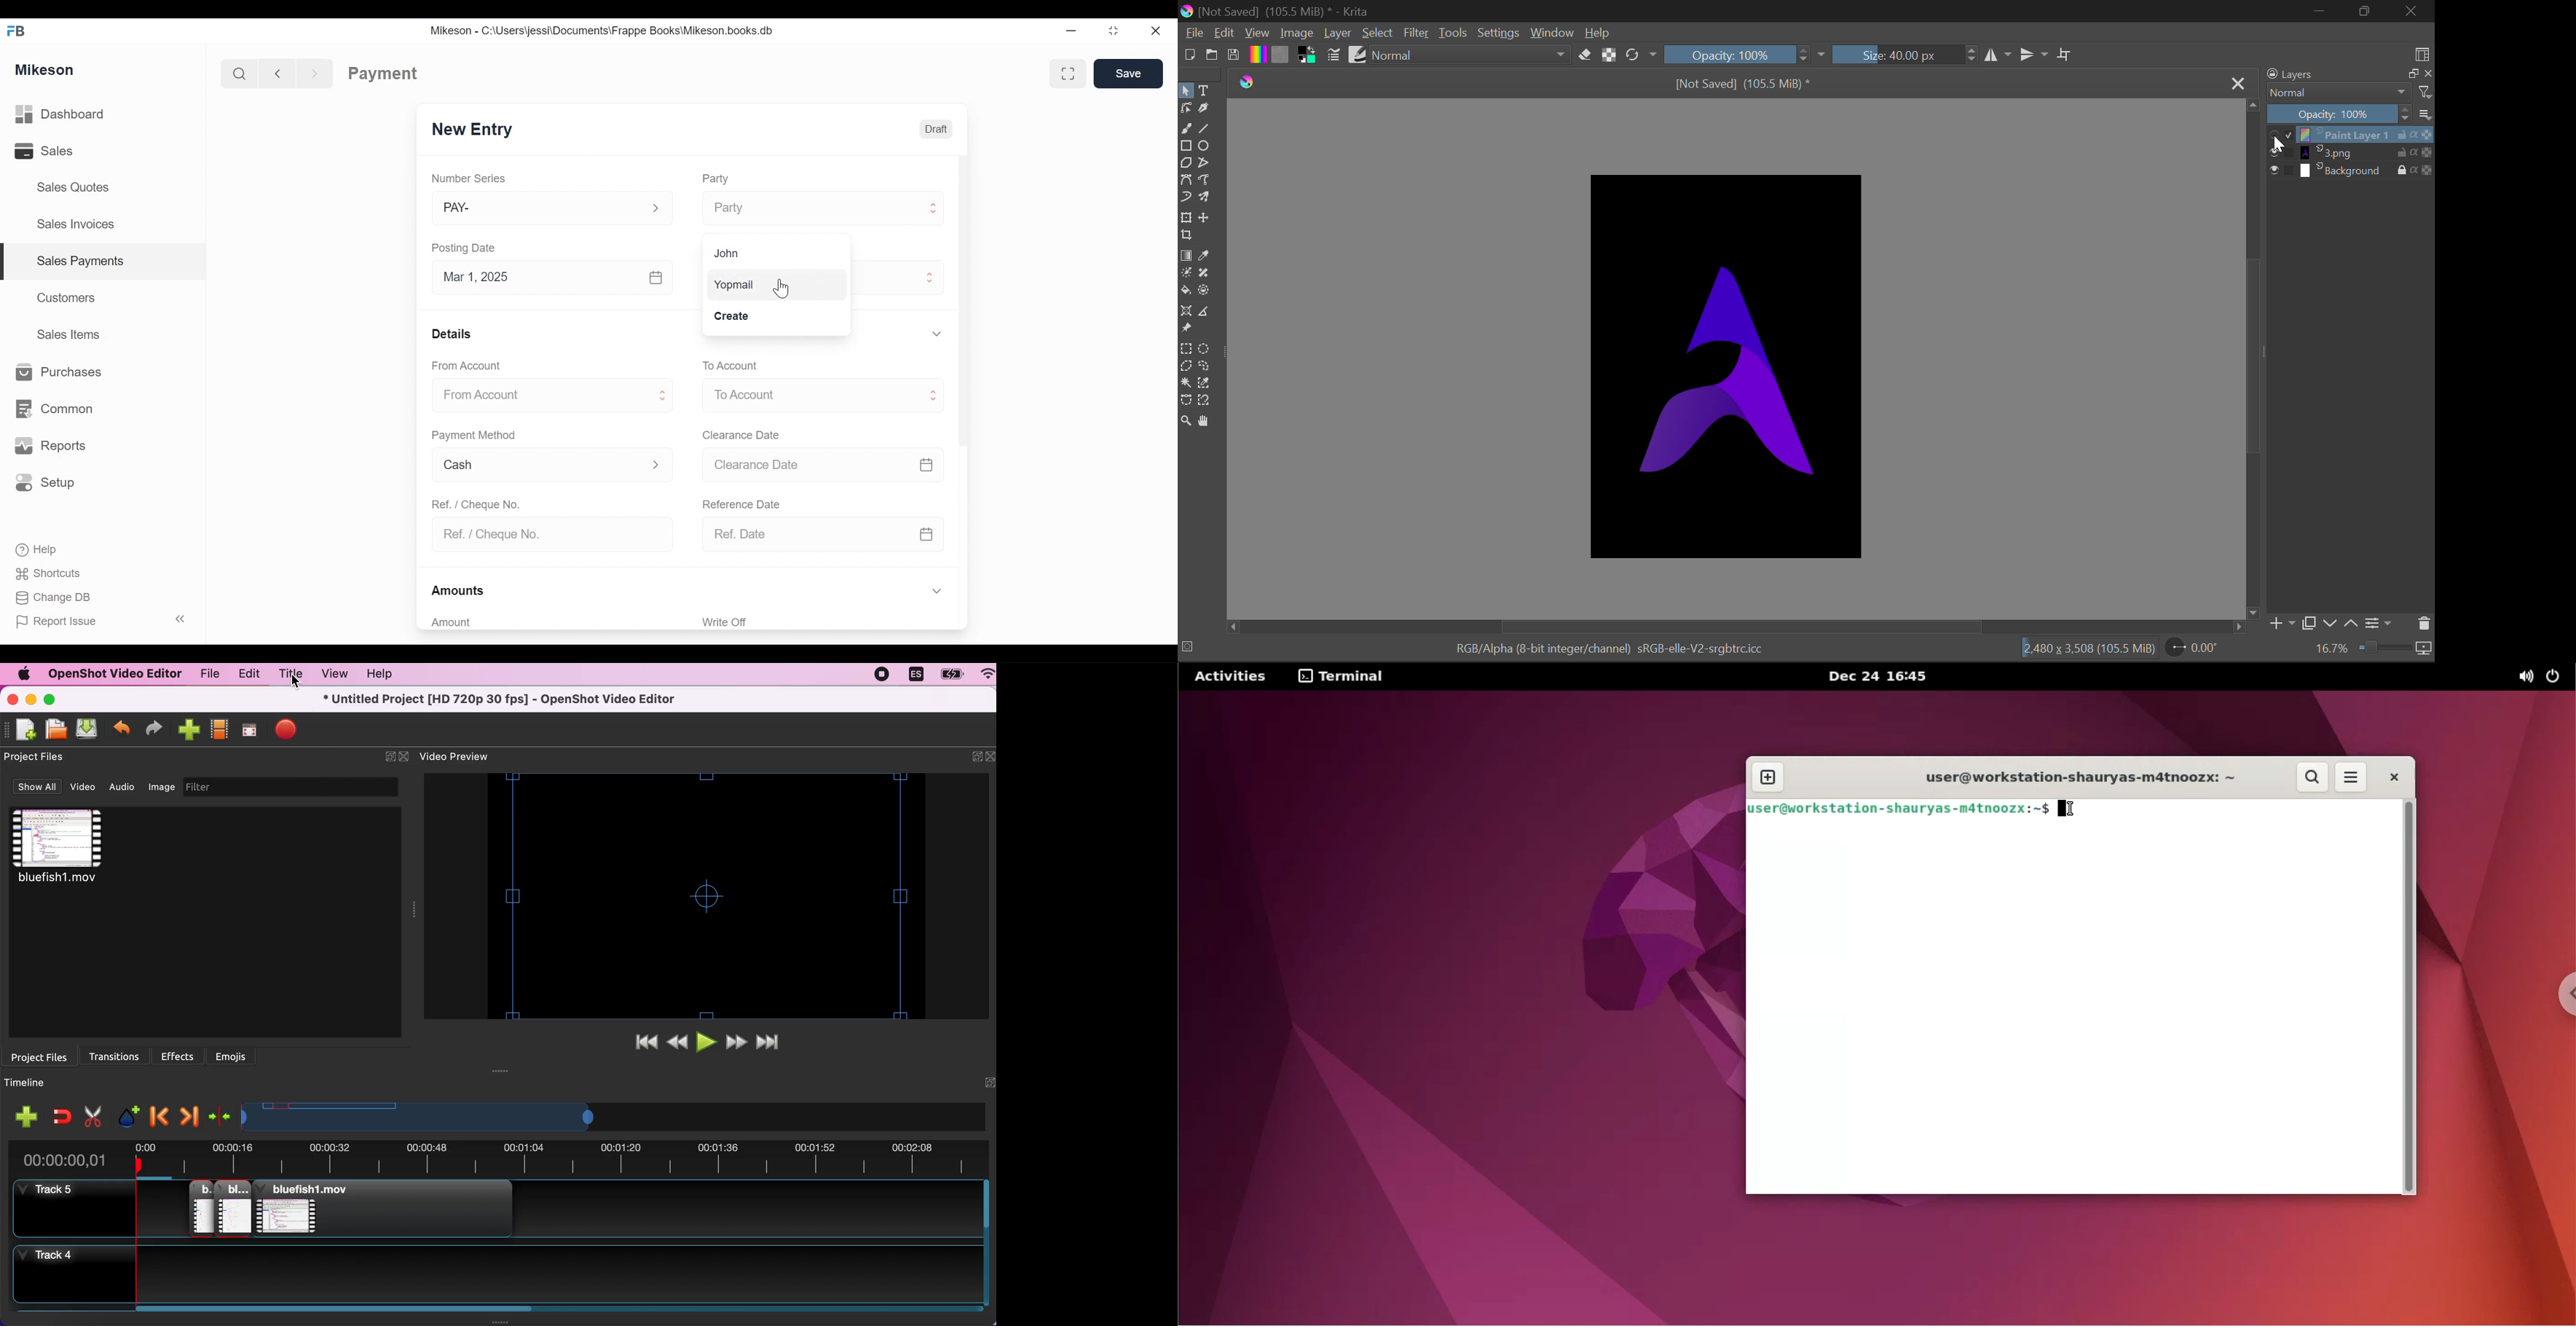  I want to click on Bezier Curve Selection, so click(1186, 402).